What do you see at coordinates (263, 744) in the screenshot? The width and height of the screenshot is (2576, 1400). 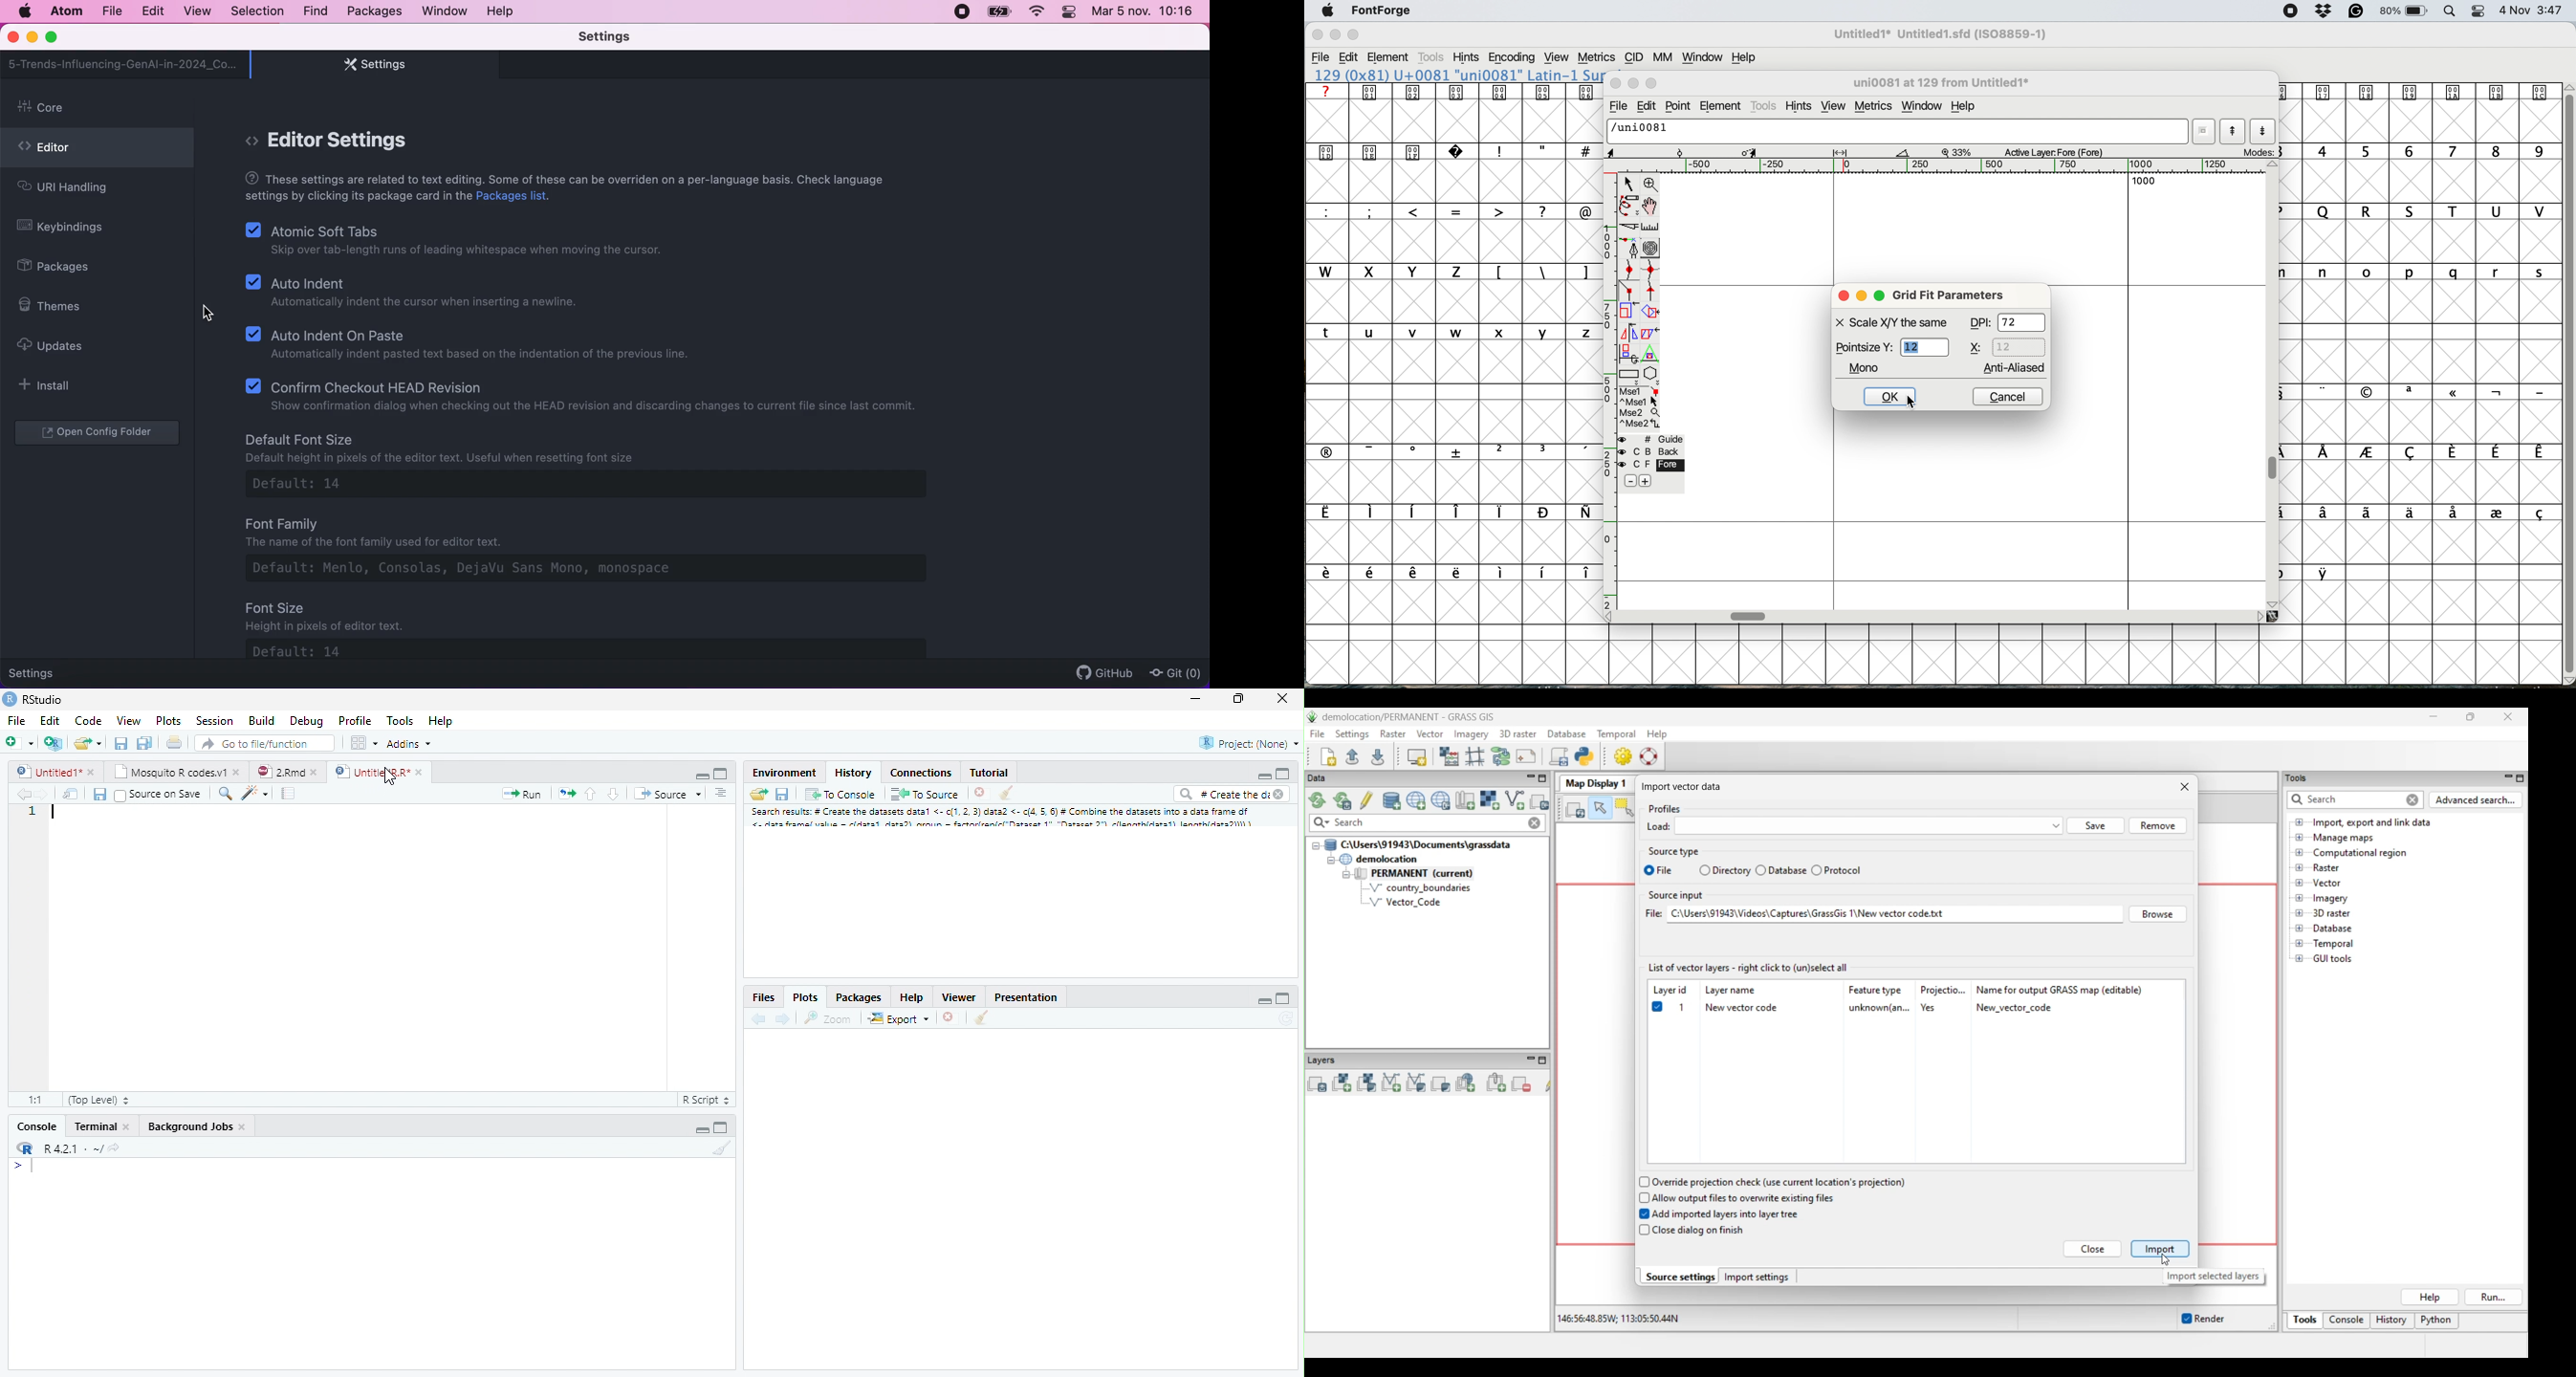 I see `Go to file/function` at bounding box center [263, 744].